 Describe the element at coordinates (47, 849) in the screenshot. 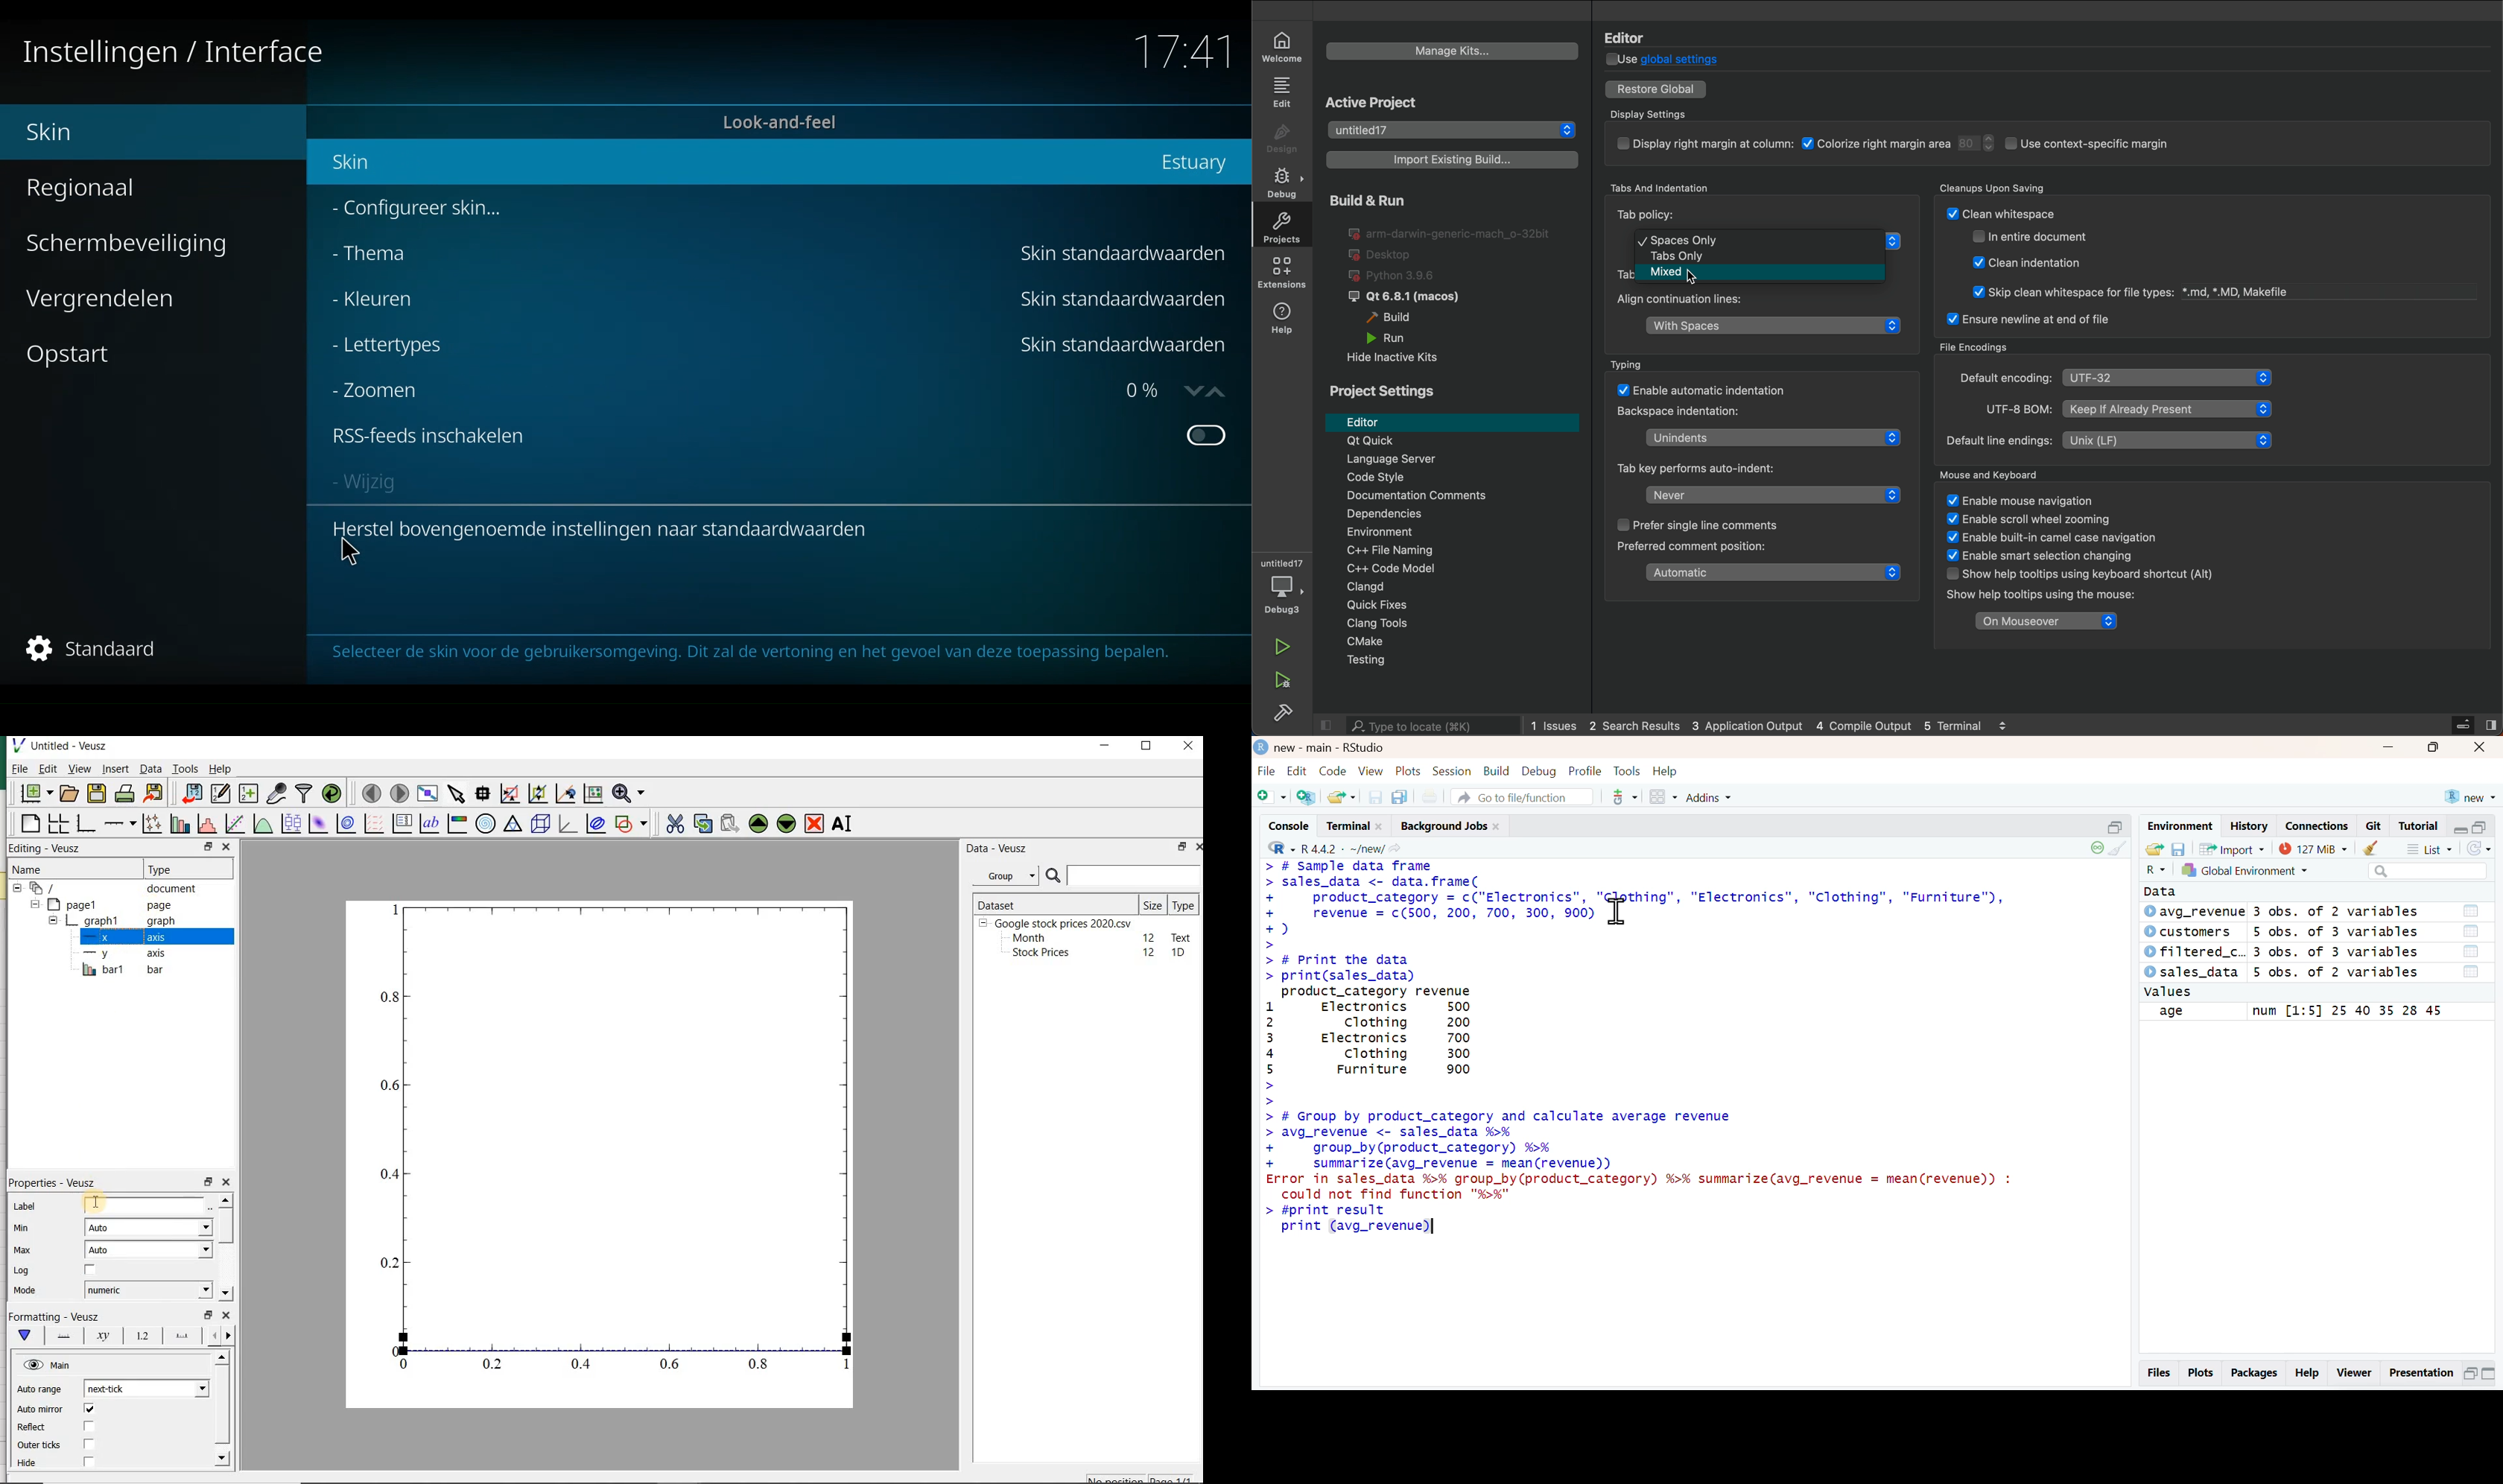

I see `Editing - Veusz` at that location.